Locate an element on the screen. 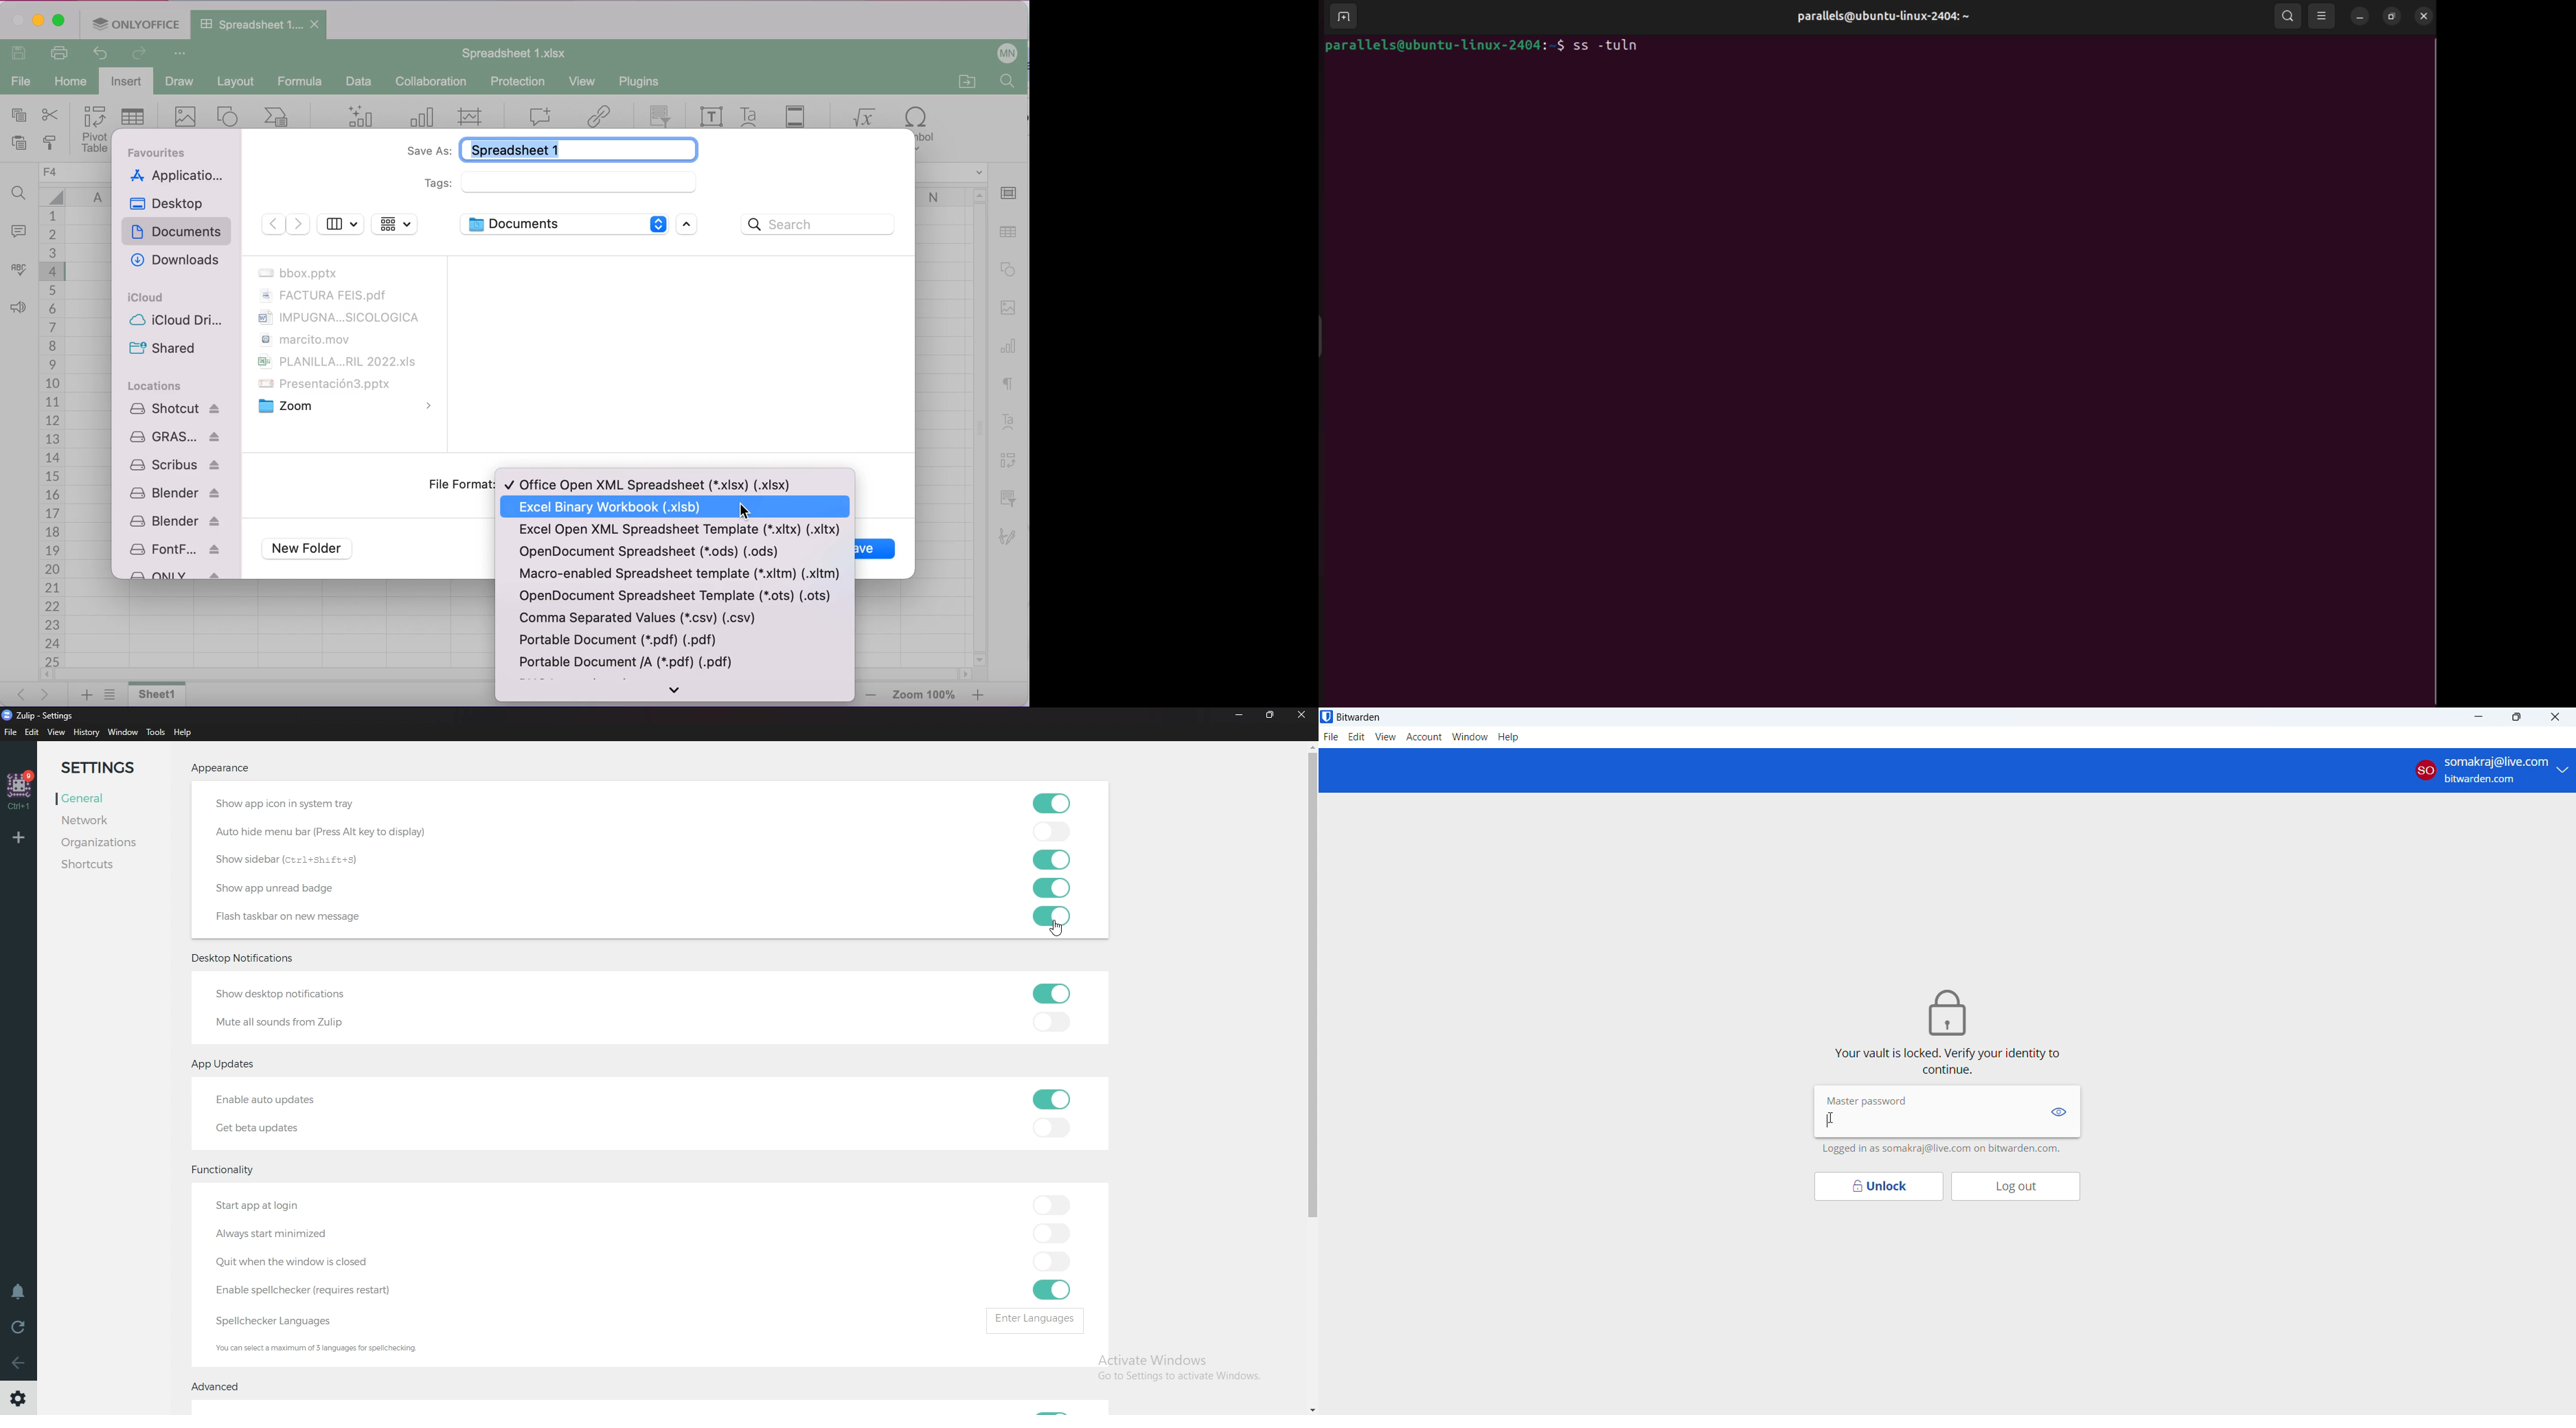 This screenshot has width=2576, height=1428. toggle is located at coordinates (1051, 993).